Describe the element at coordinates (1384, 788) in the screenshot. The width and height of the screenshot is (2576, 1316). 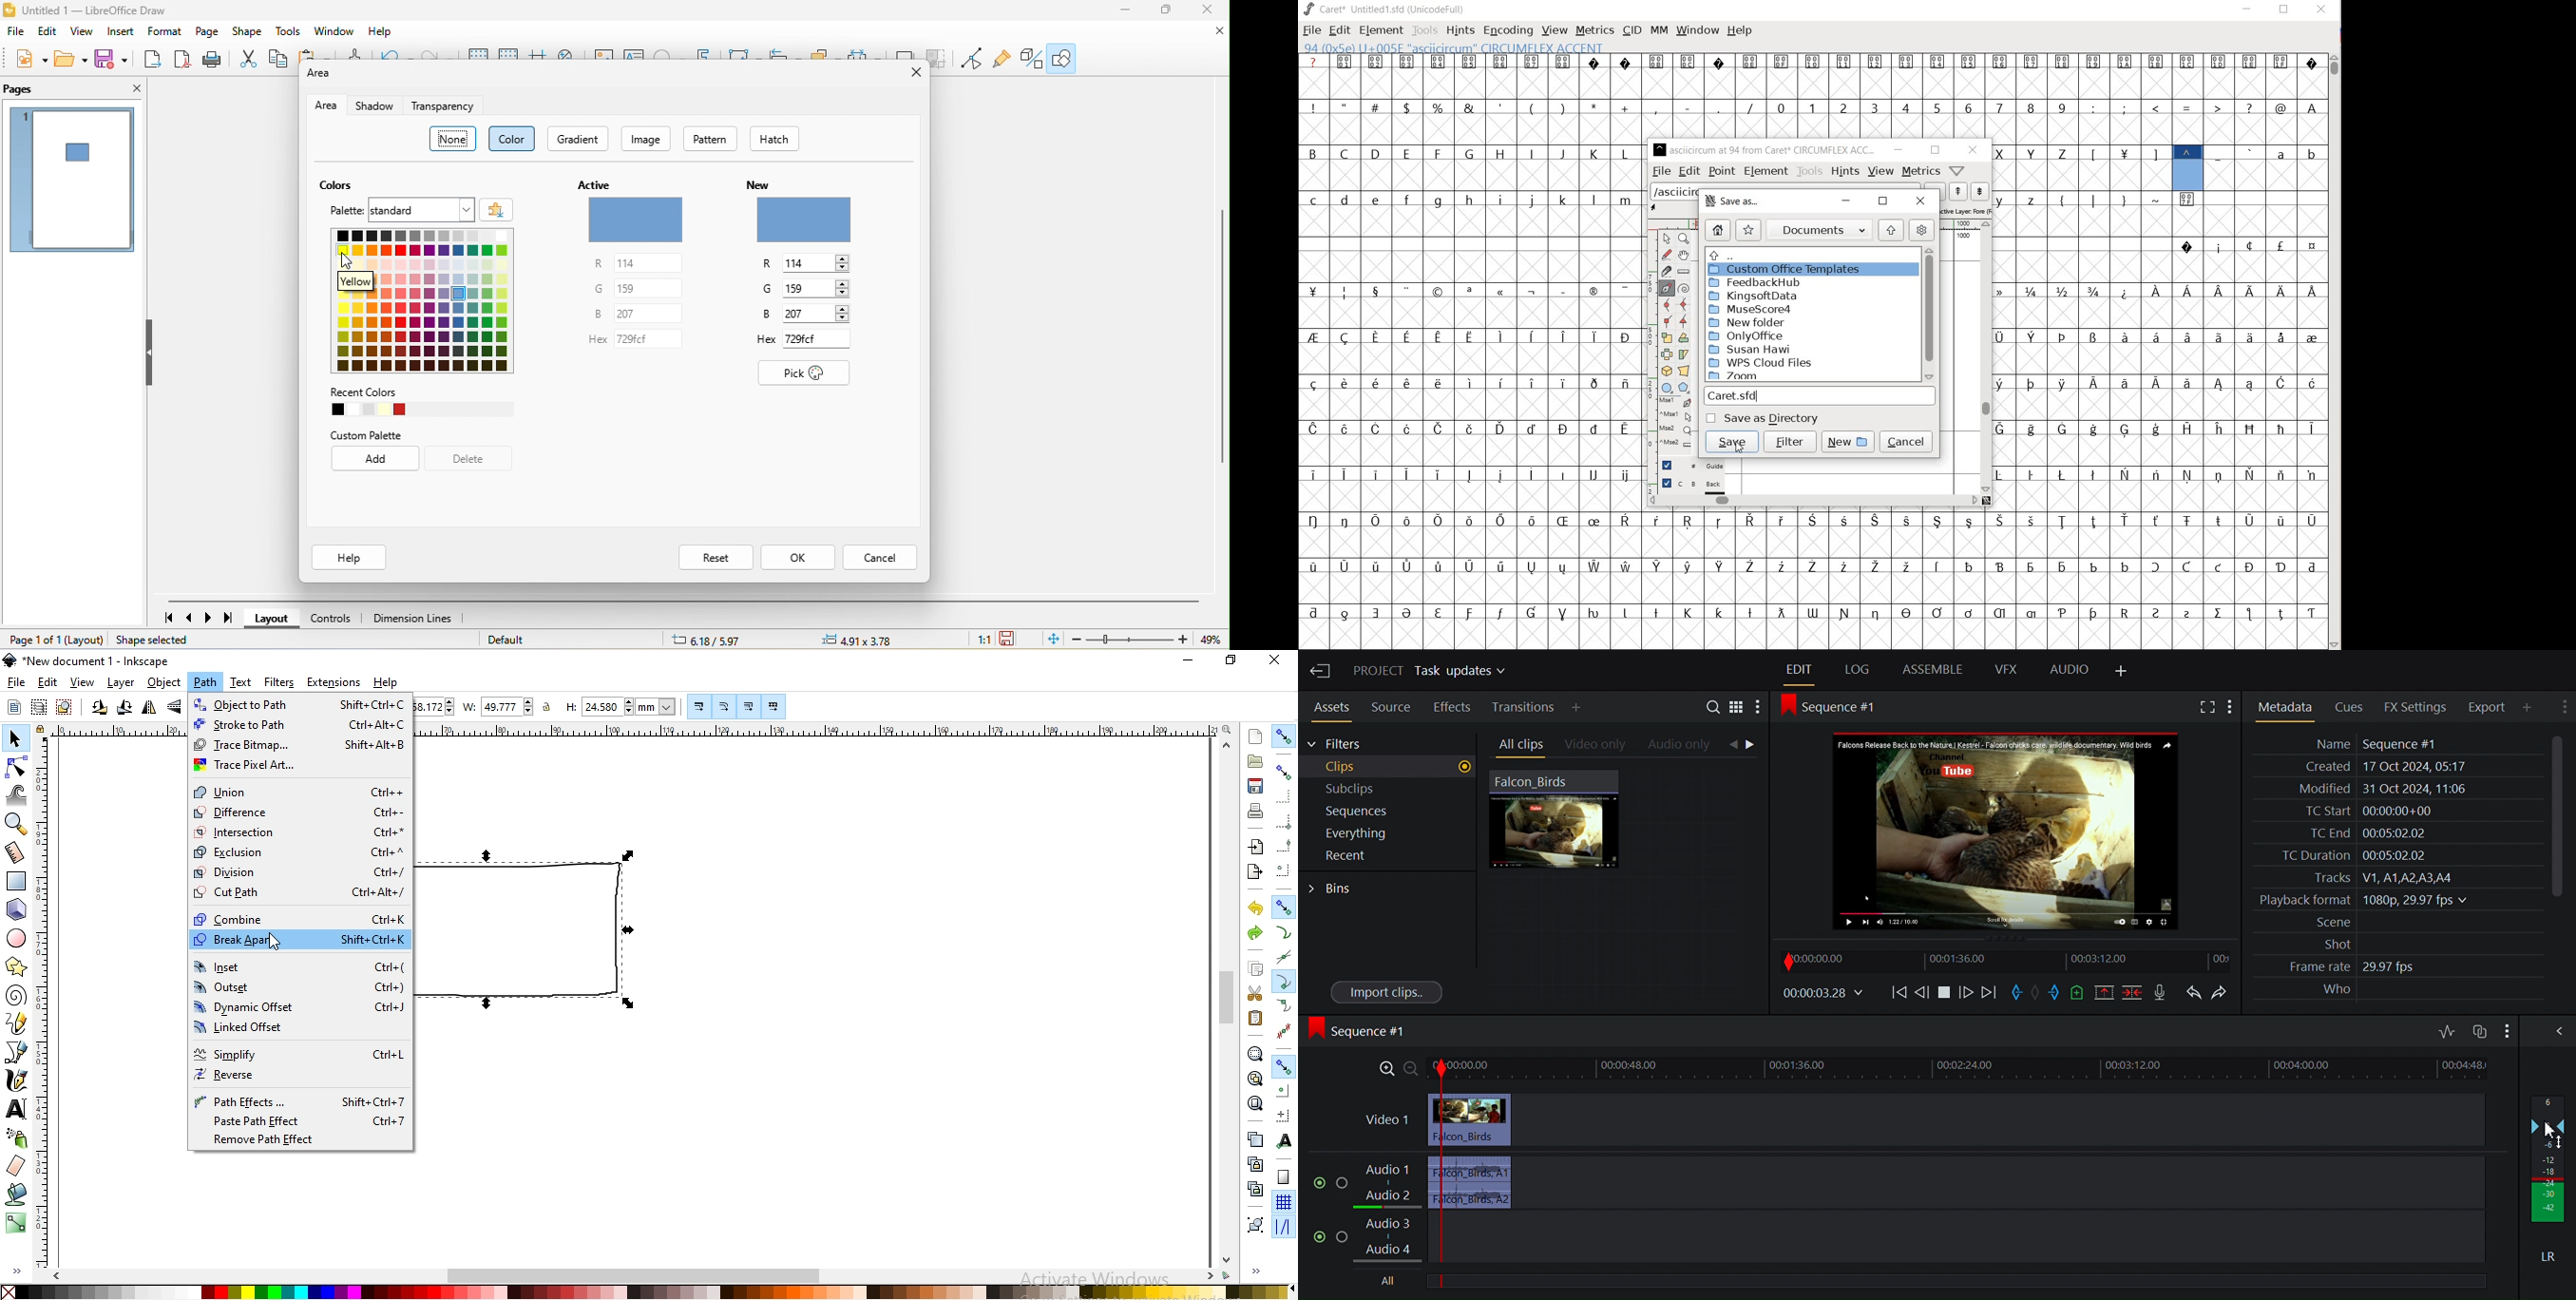
I see `Subclips` at that location.